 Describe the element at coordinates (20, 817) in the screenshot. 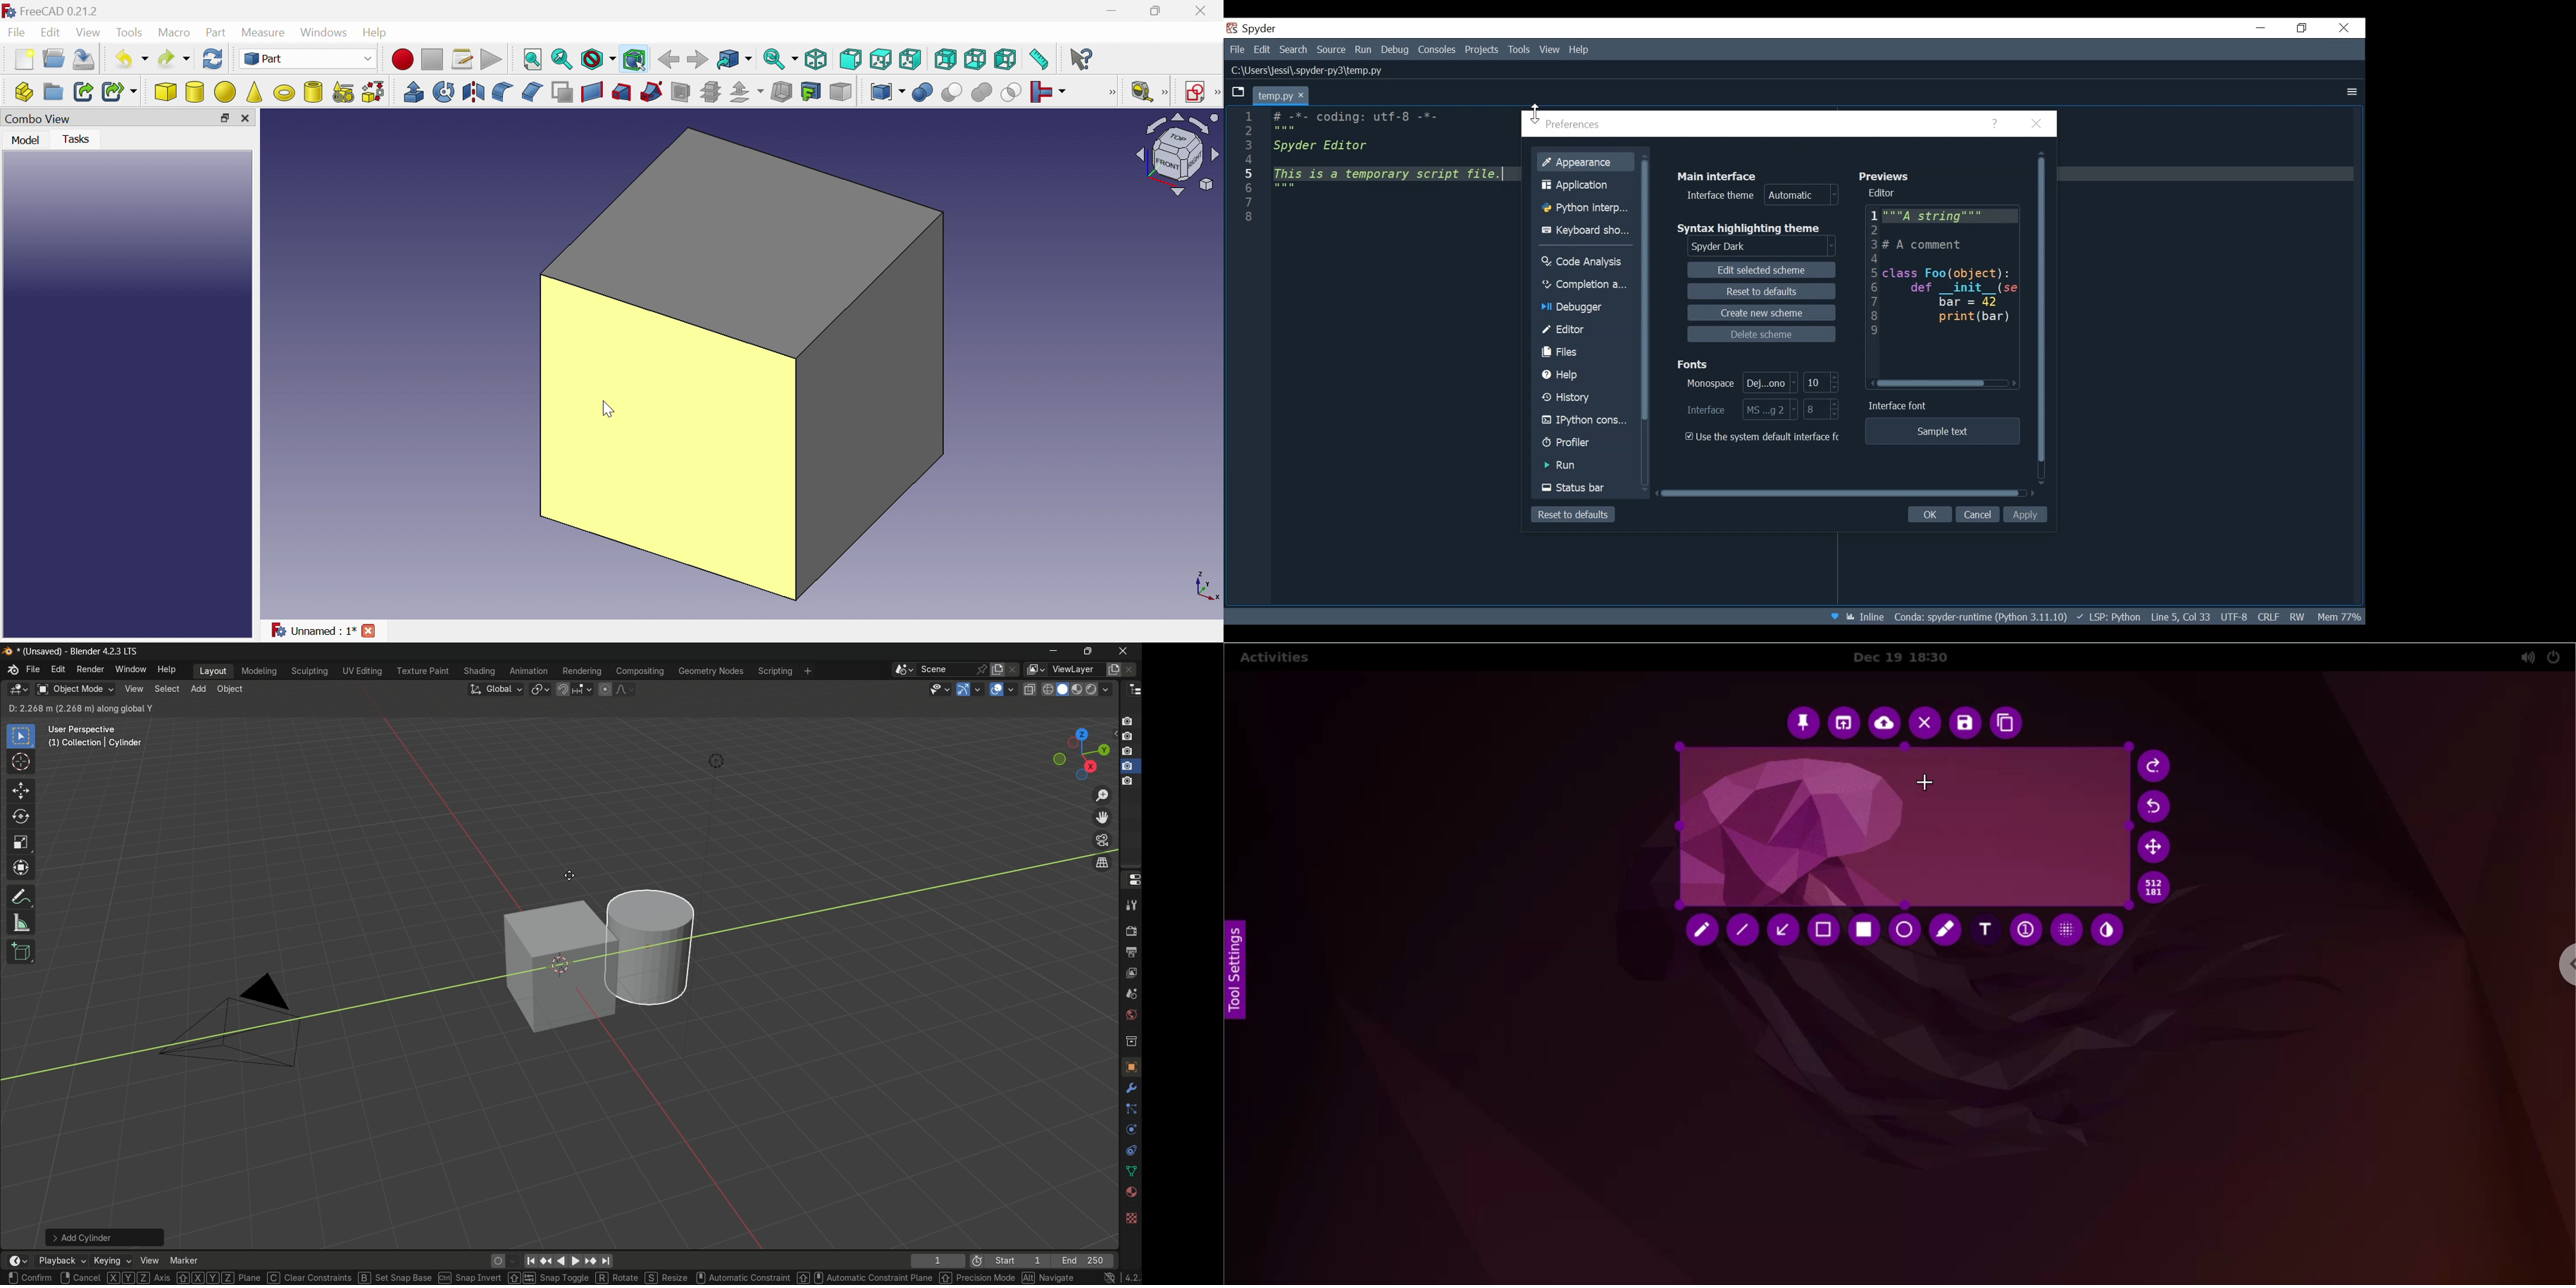

I see `rotate` at that location.